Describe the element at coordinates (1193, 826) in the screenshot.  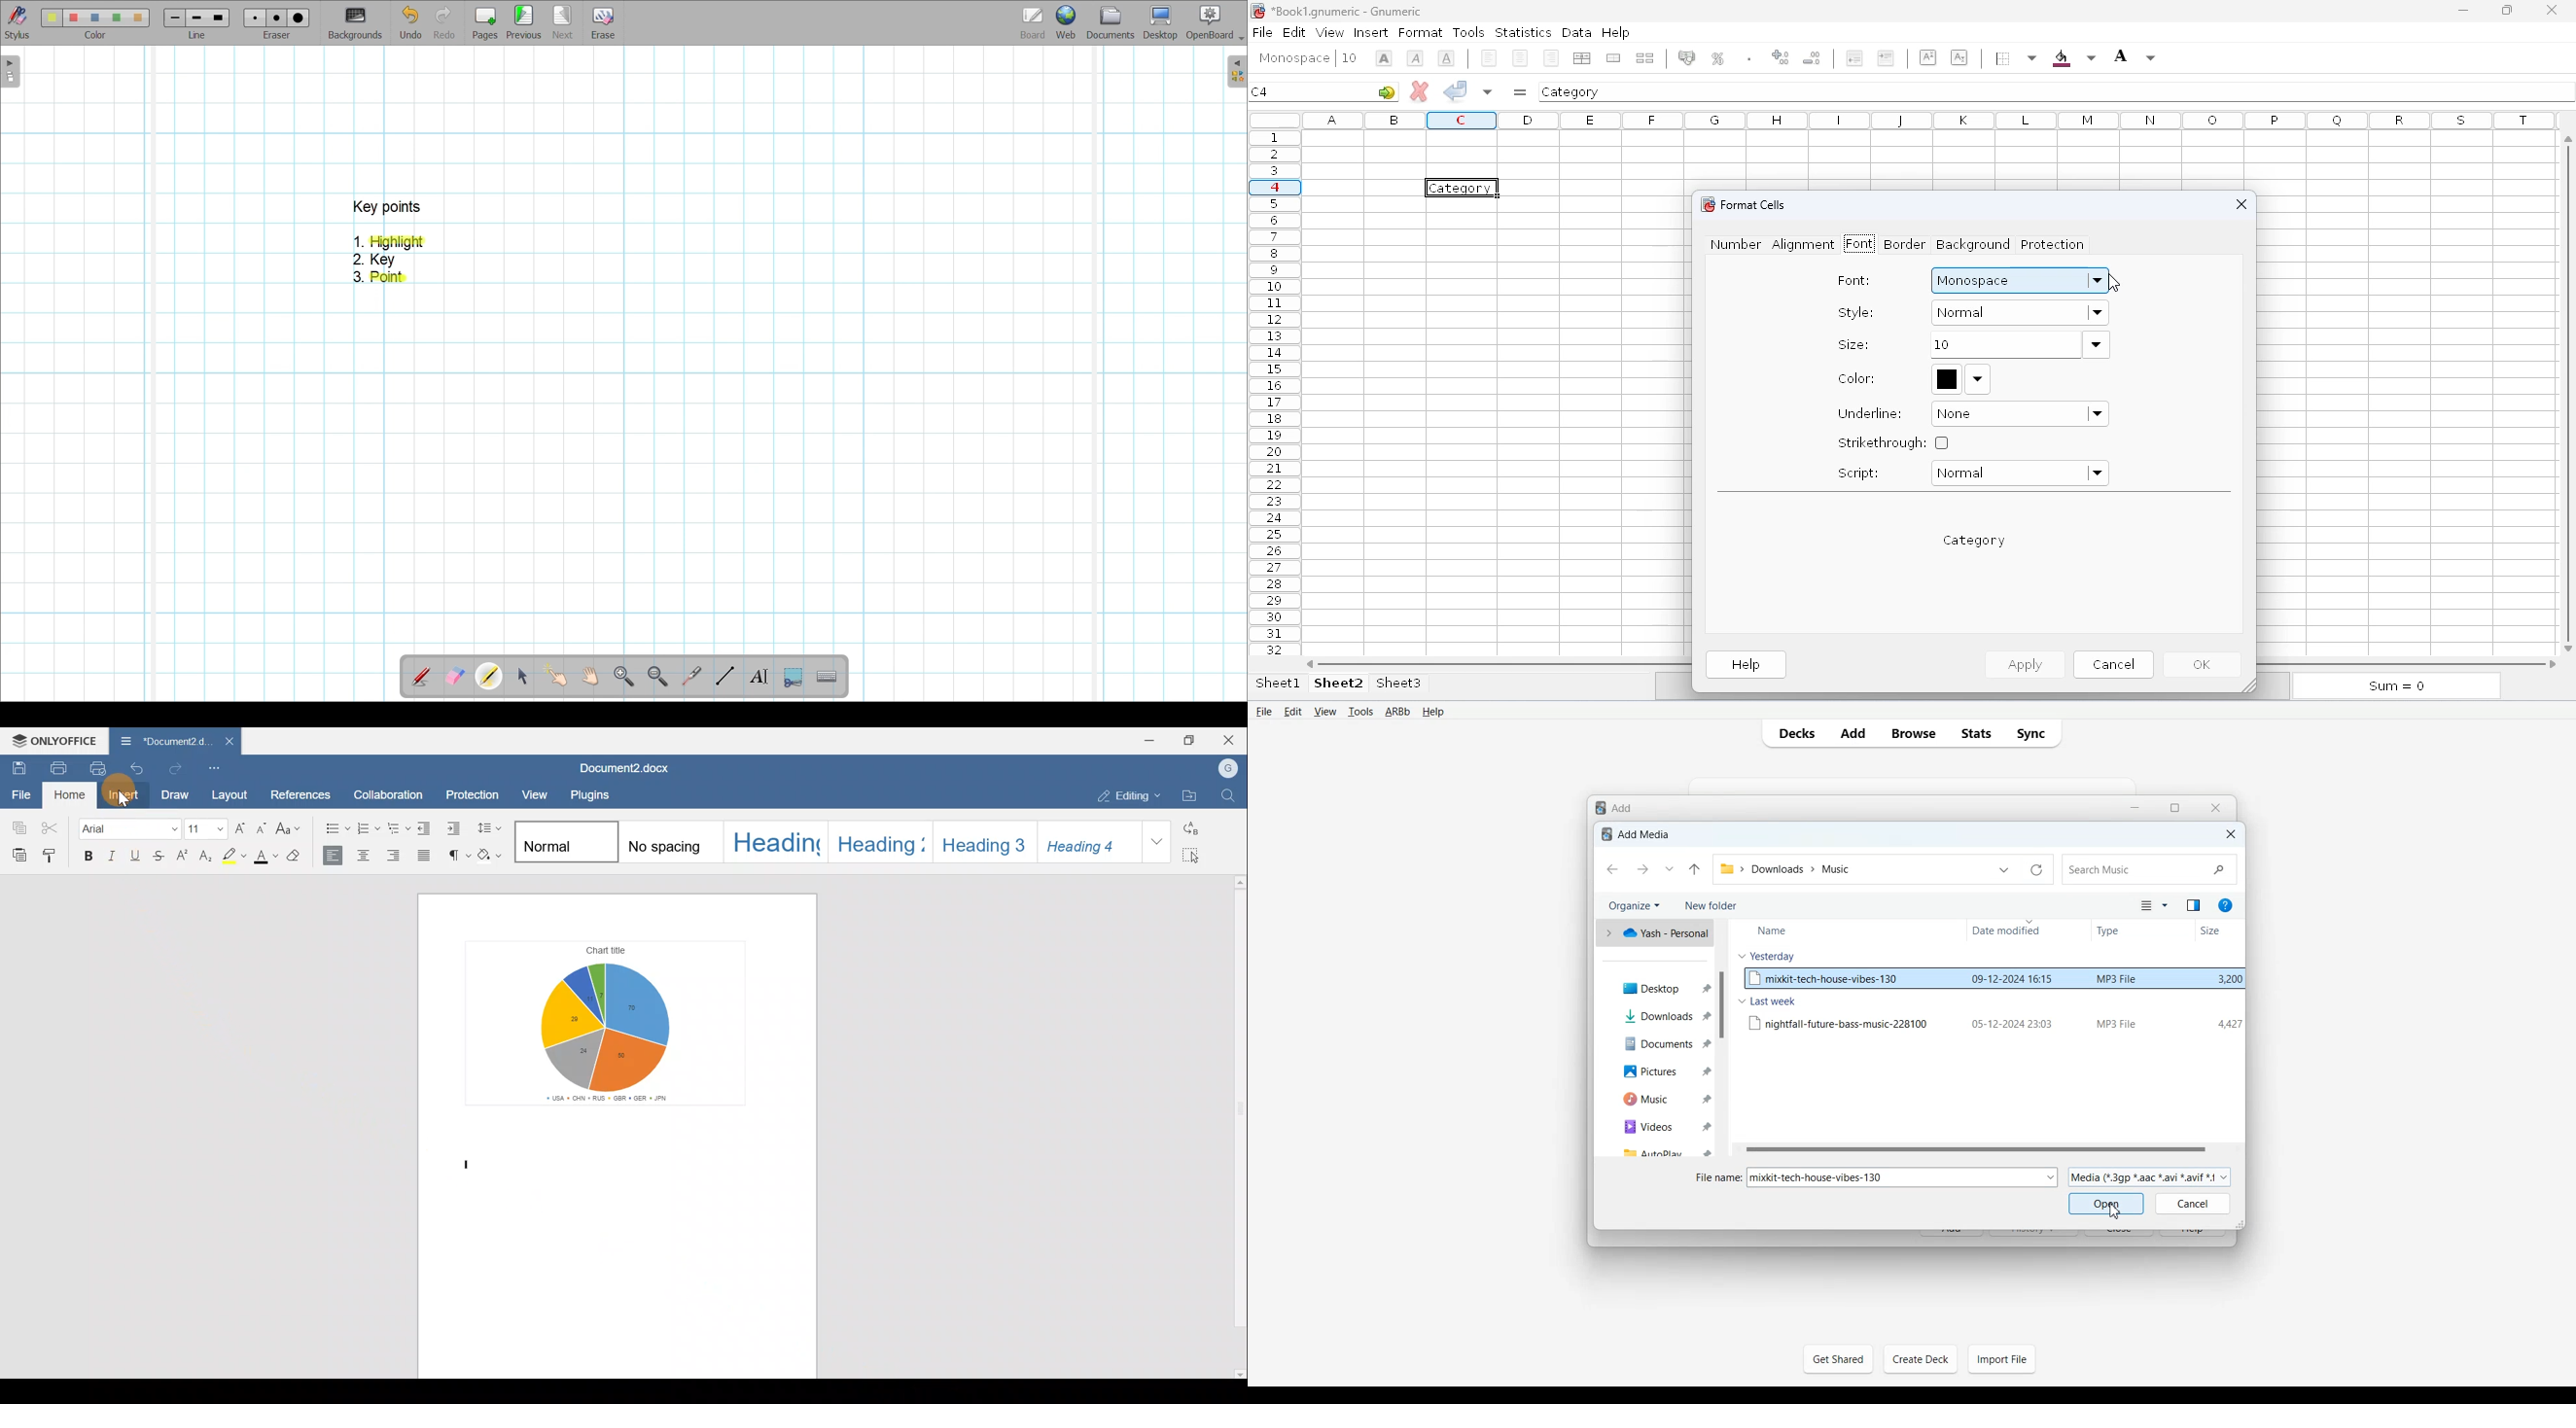
I see `Replace` at that location.